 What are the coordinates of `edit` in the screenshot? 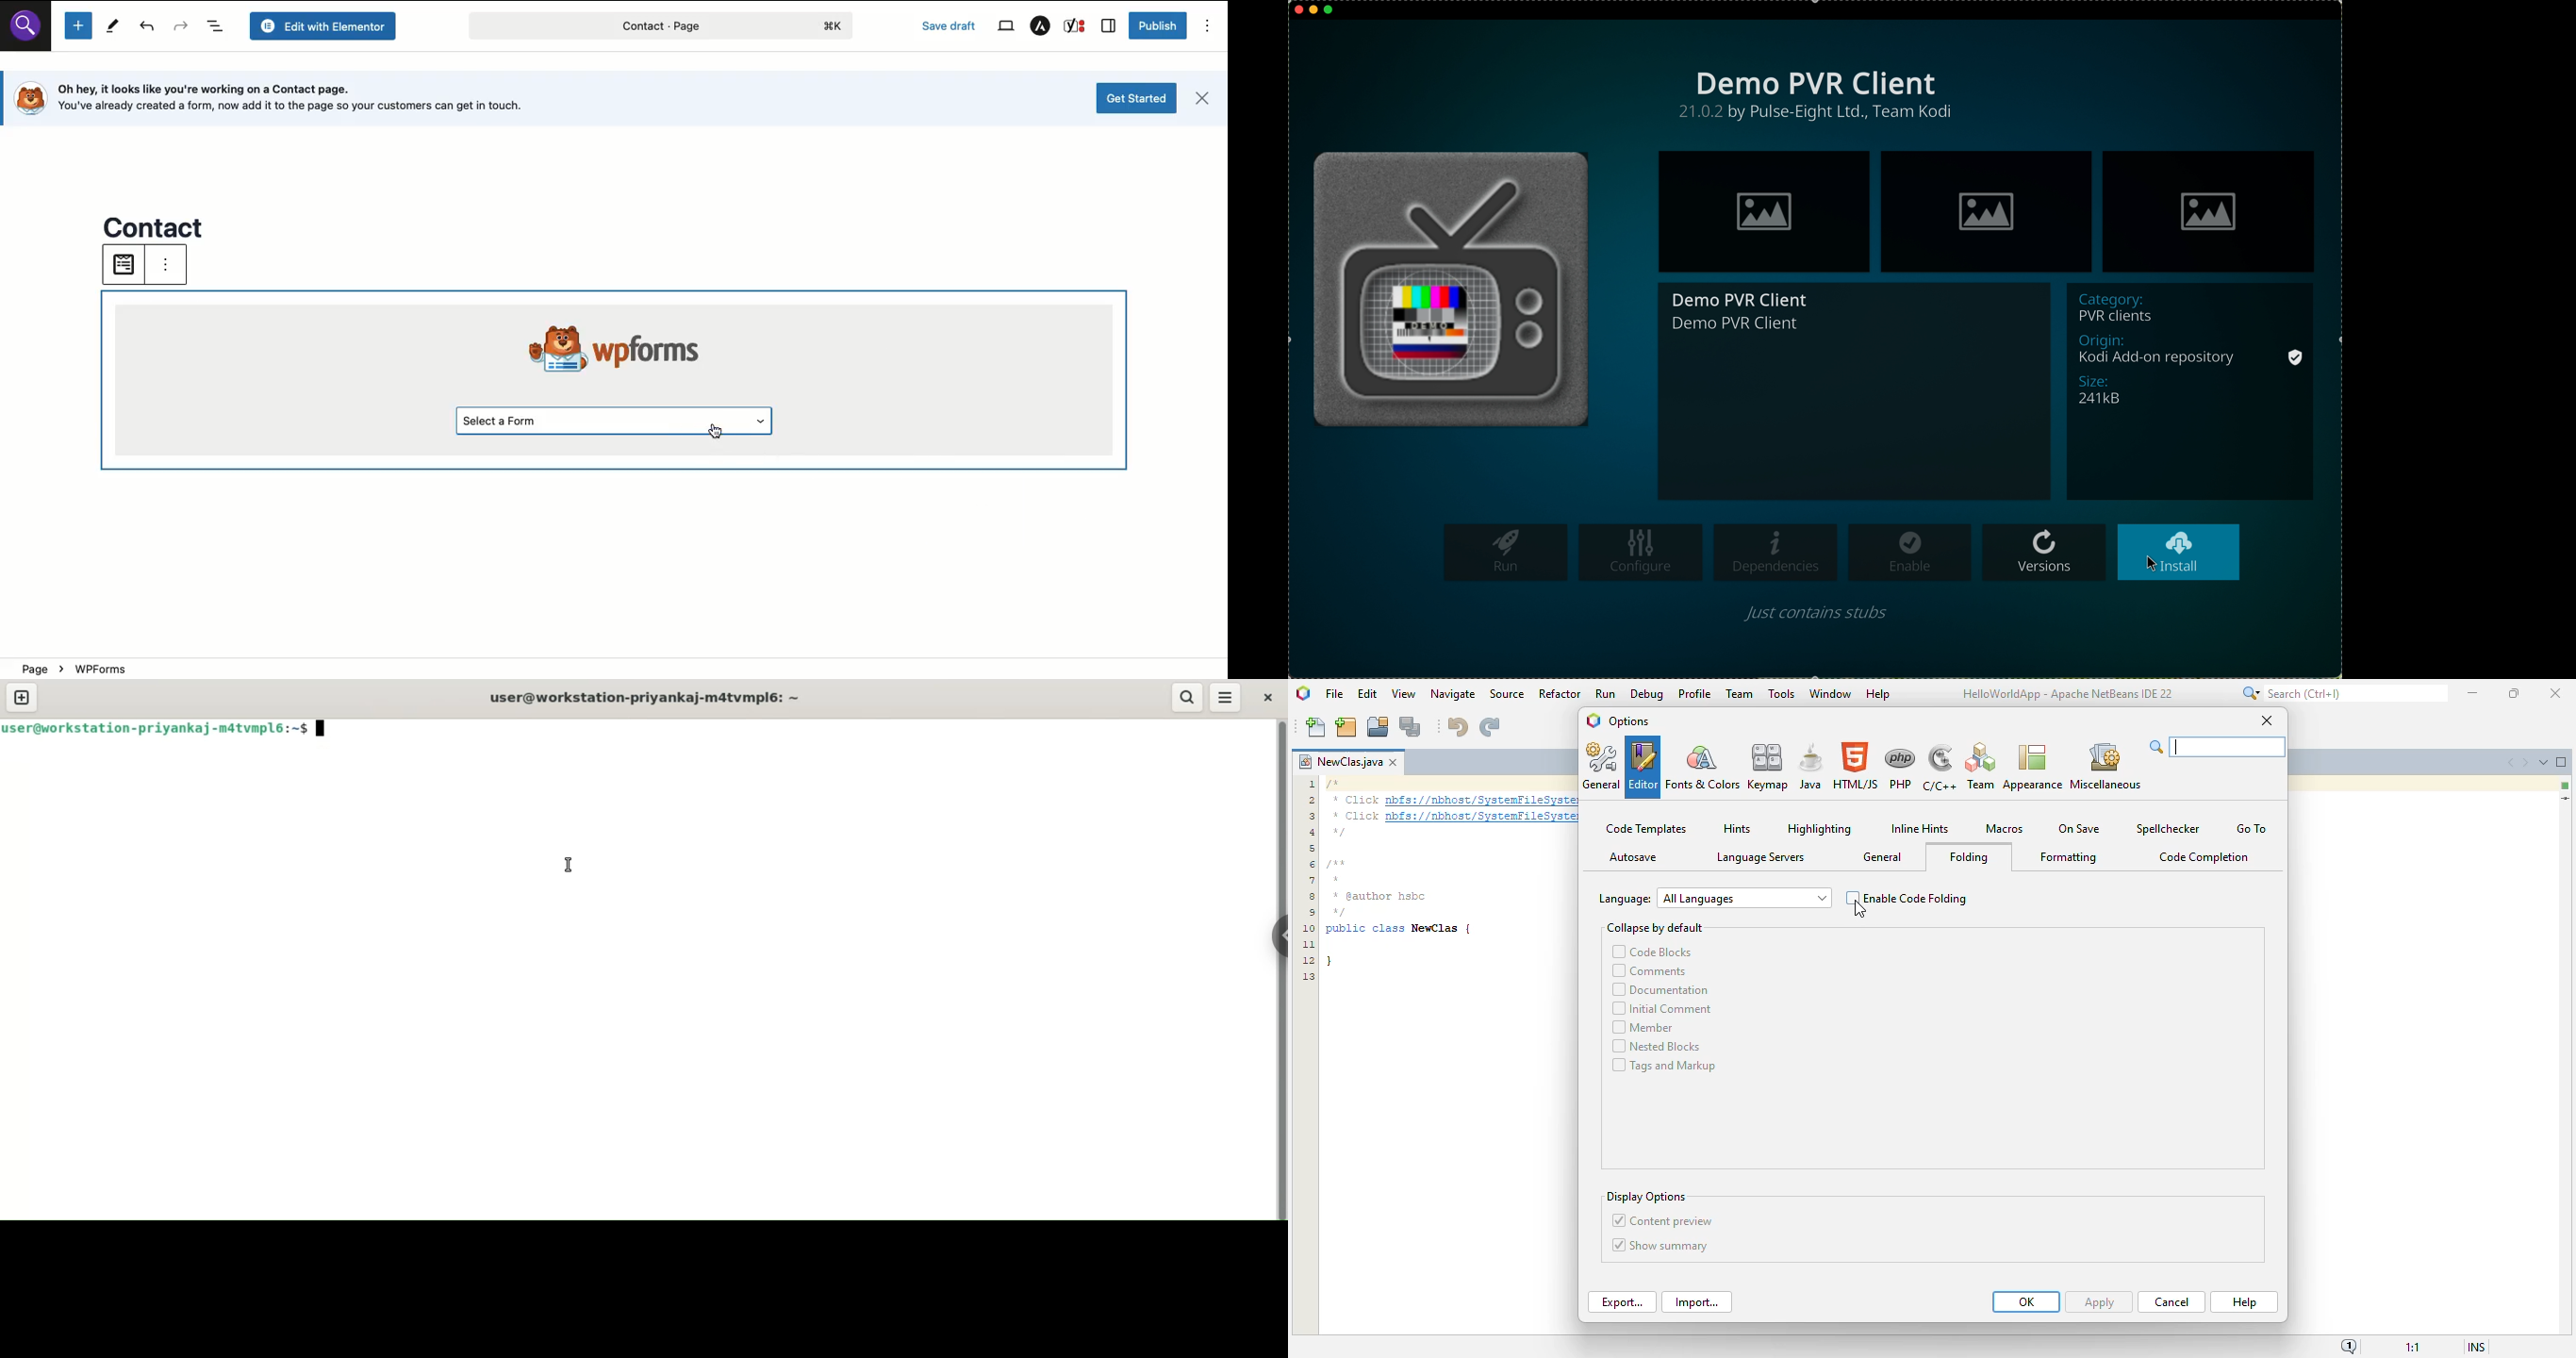 It's located at (1368, 694).